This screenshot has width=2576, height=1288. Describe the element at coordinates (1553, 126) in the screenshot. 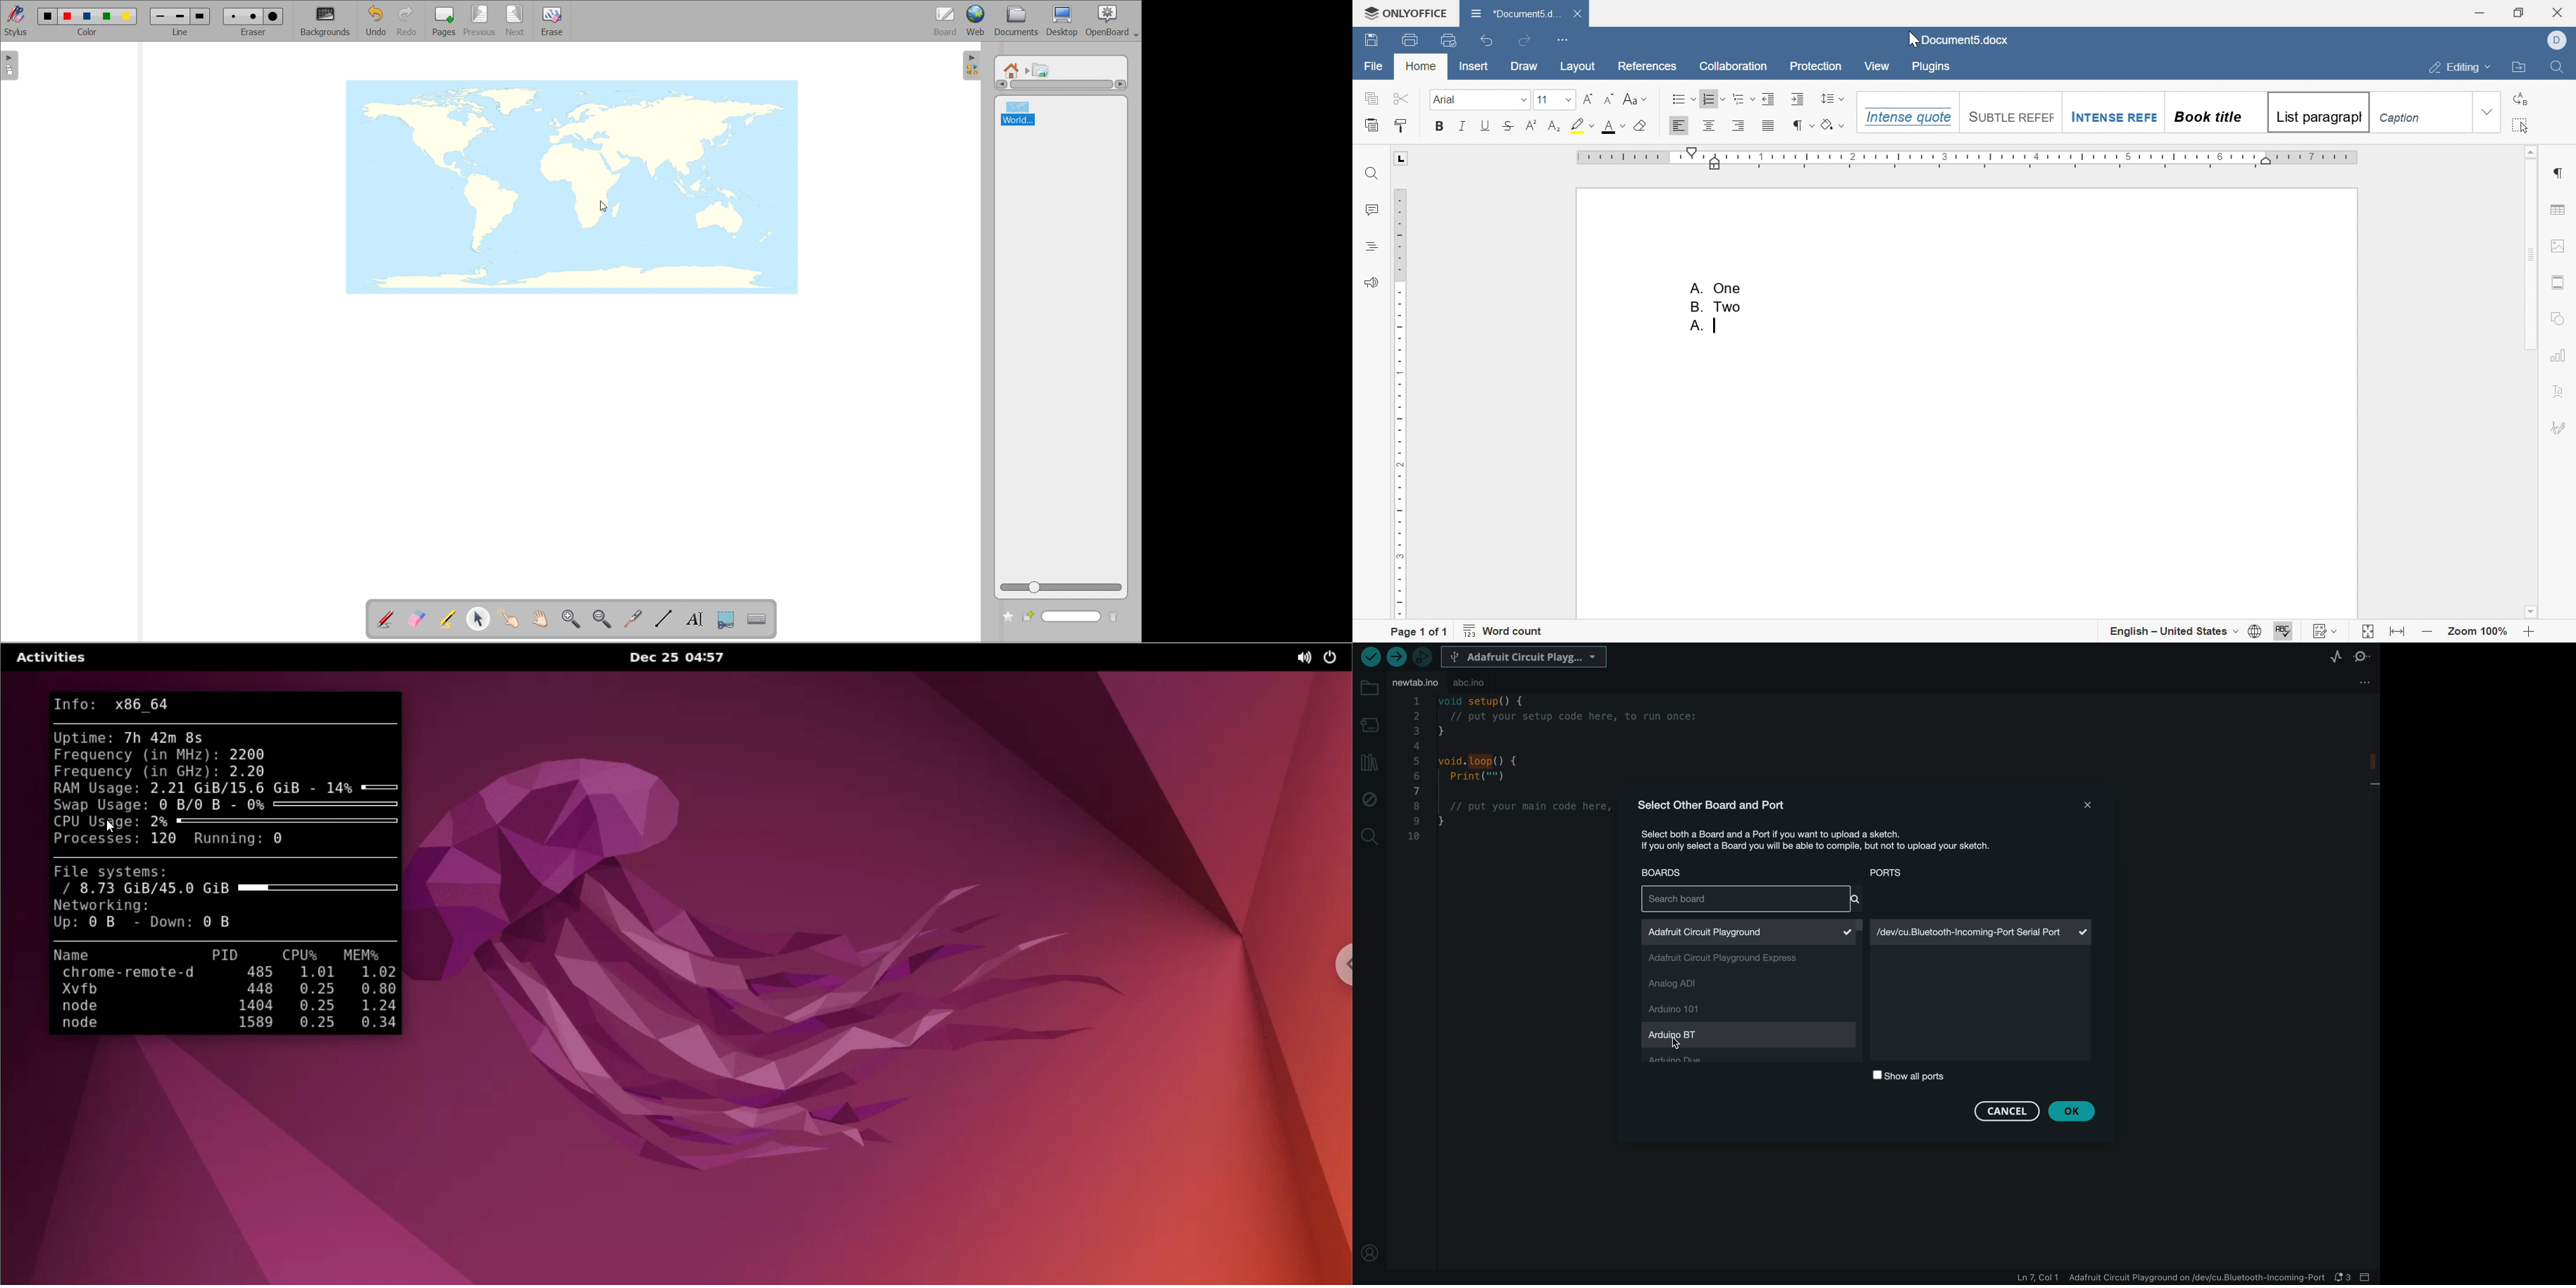

I see `Subscript` at that location.